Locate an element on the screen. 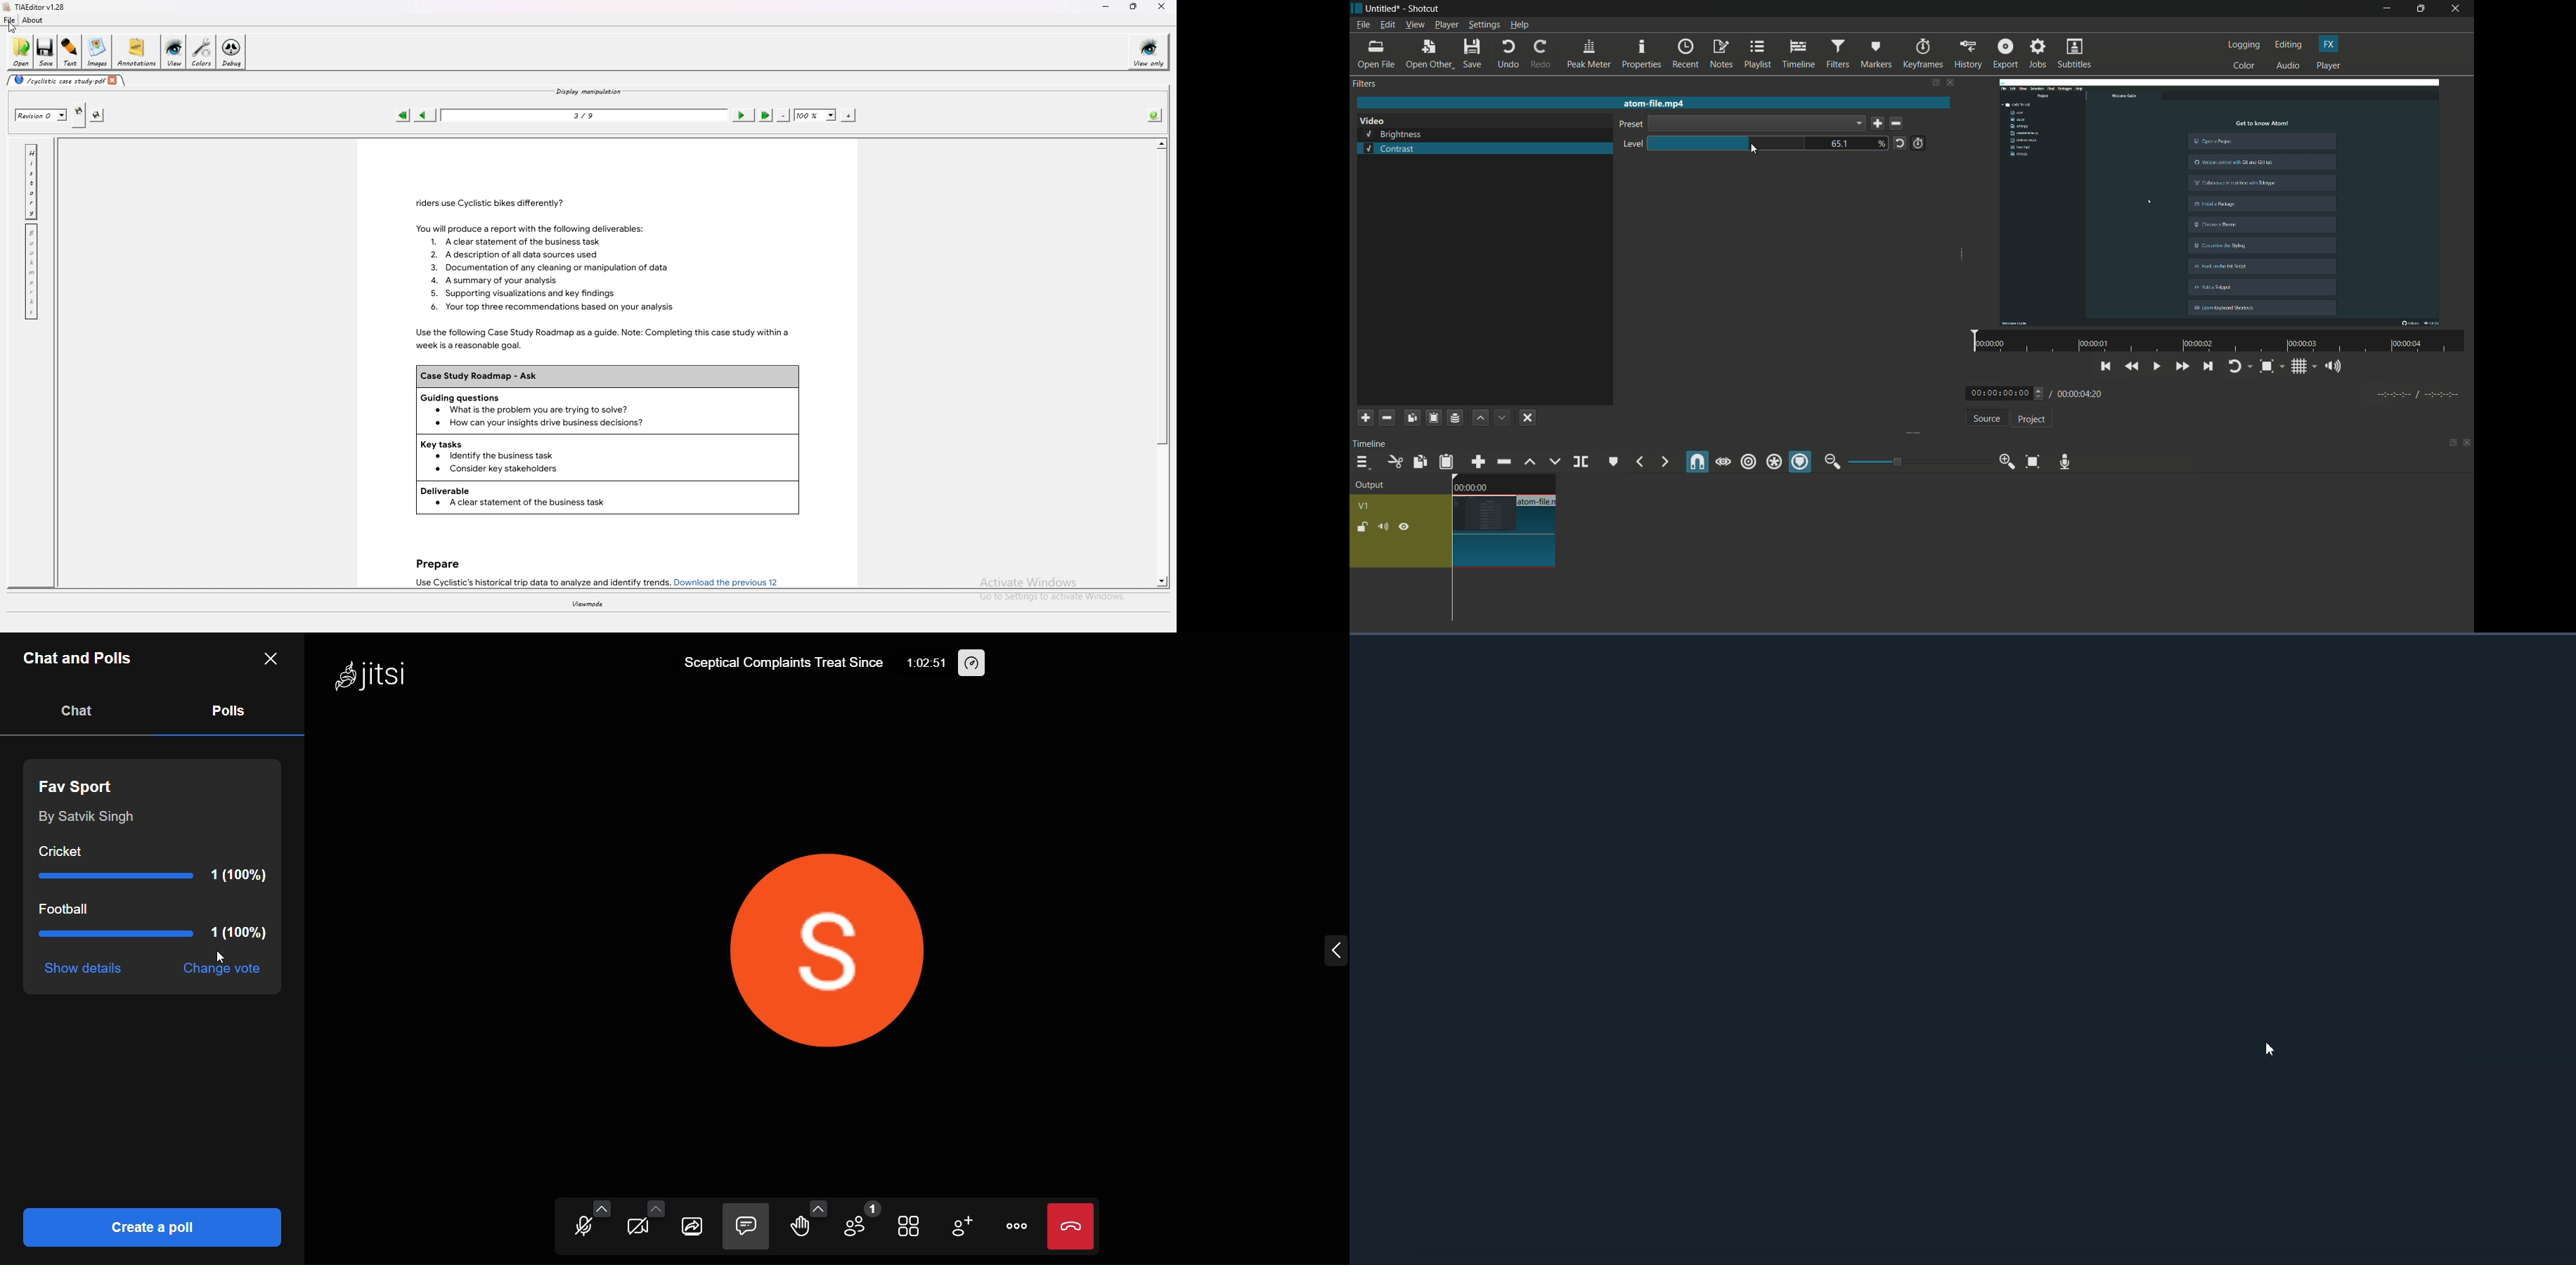 The height and width of the screenshot is (1288, 2576). Sceptical Complaints Treat Since is located at coordinates (782, 666).